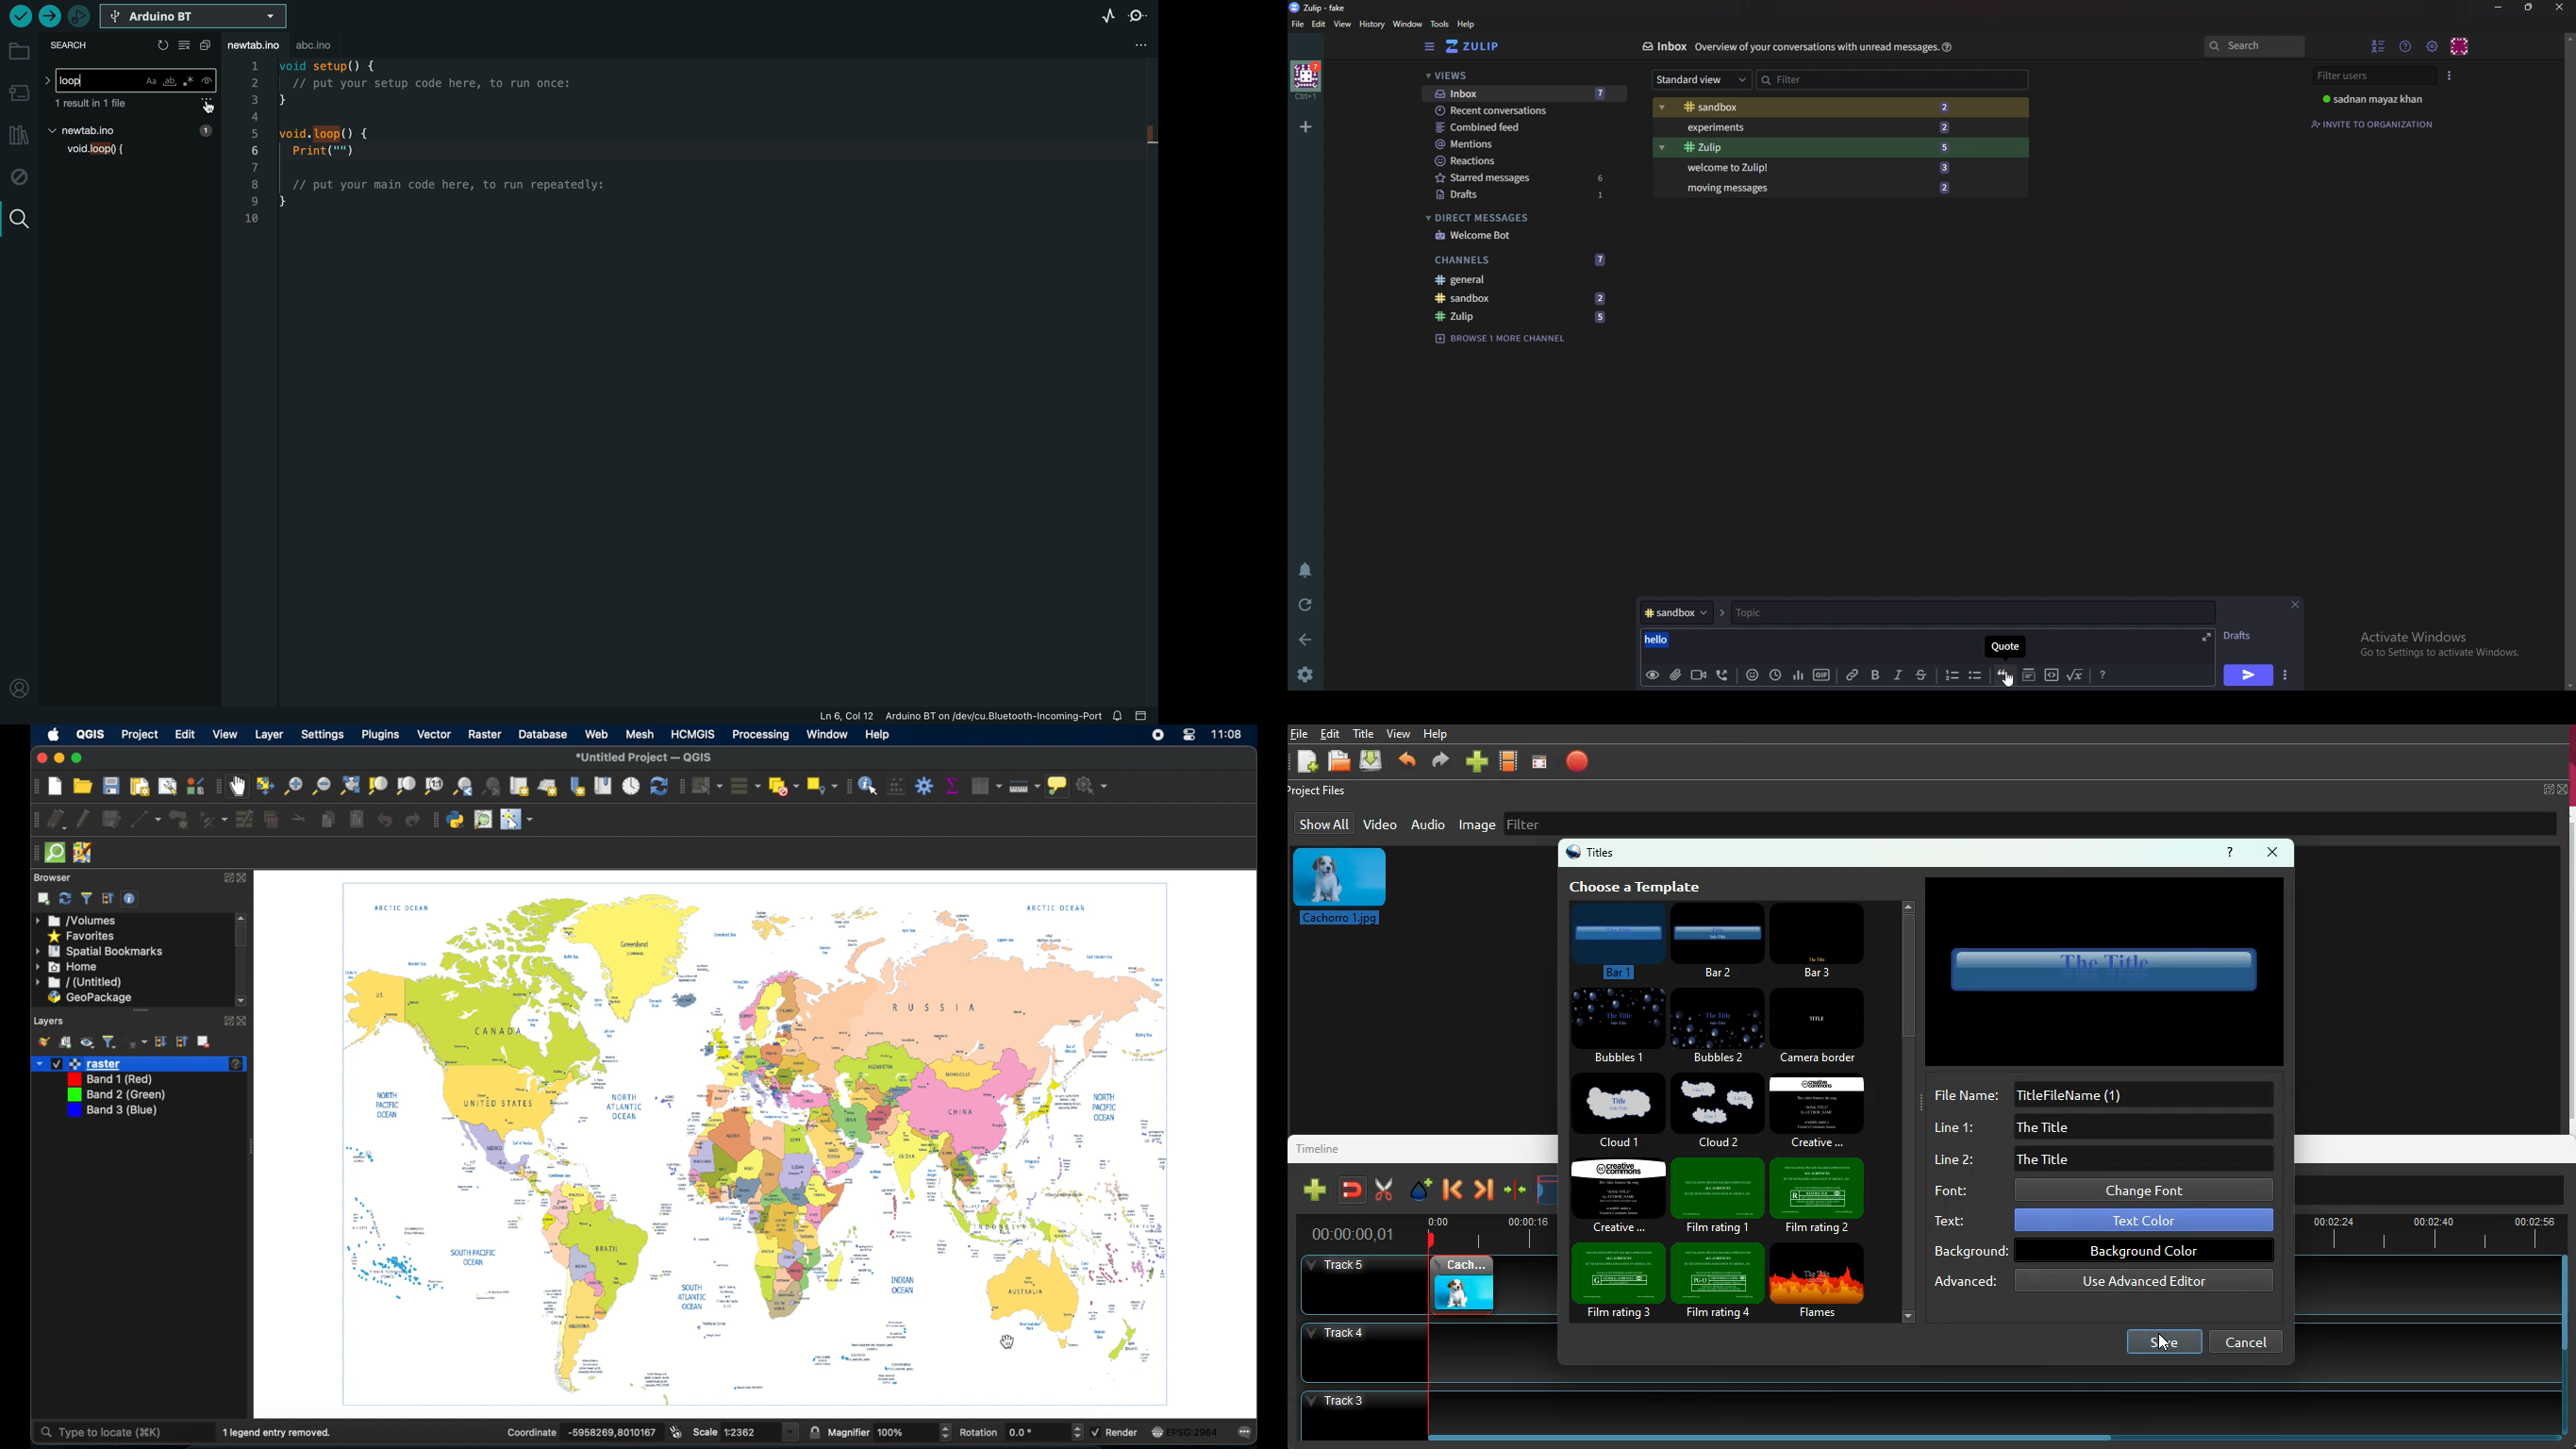 This screenshot has height=1456, width=2576. What do you see at coordinates (1946, 47) in the screenshot?
I see `Help` at bounding box center [1946, 47].